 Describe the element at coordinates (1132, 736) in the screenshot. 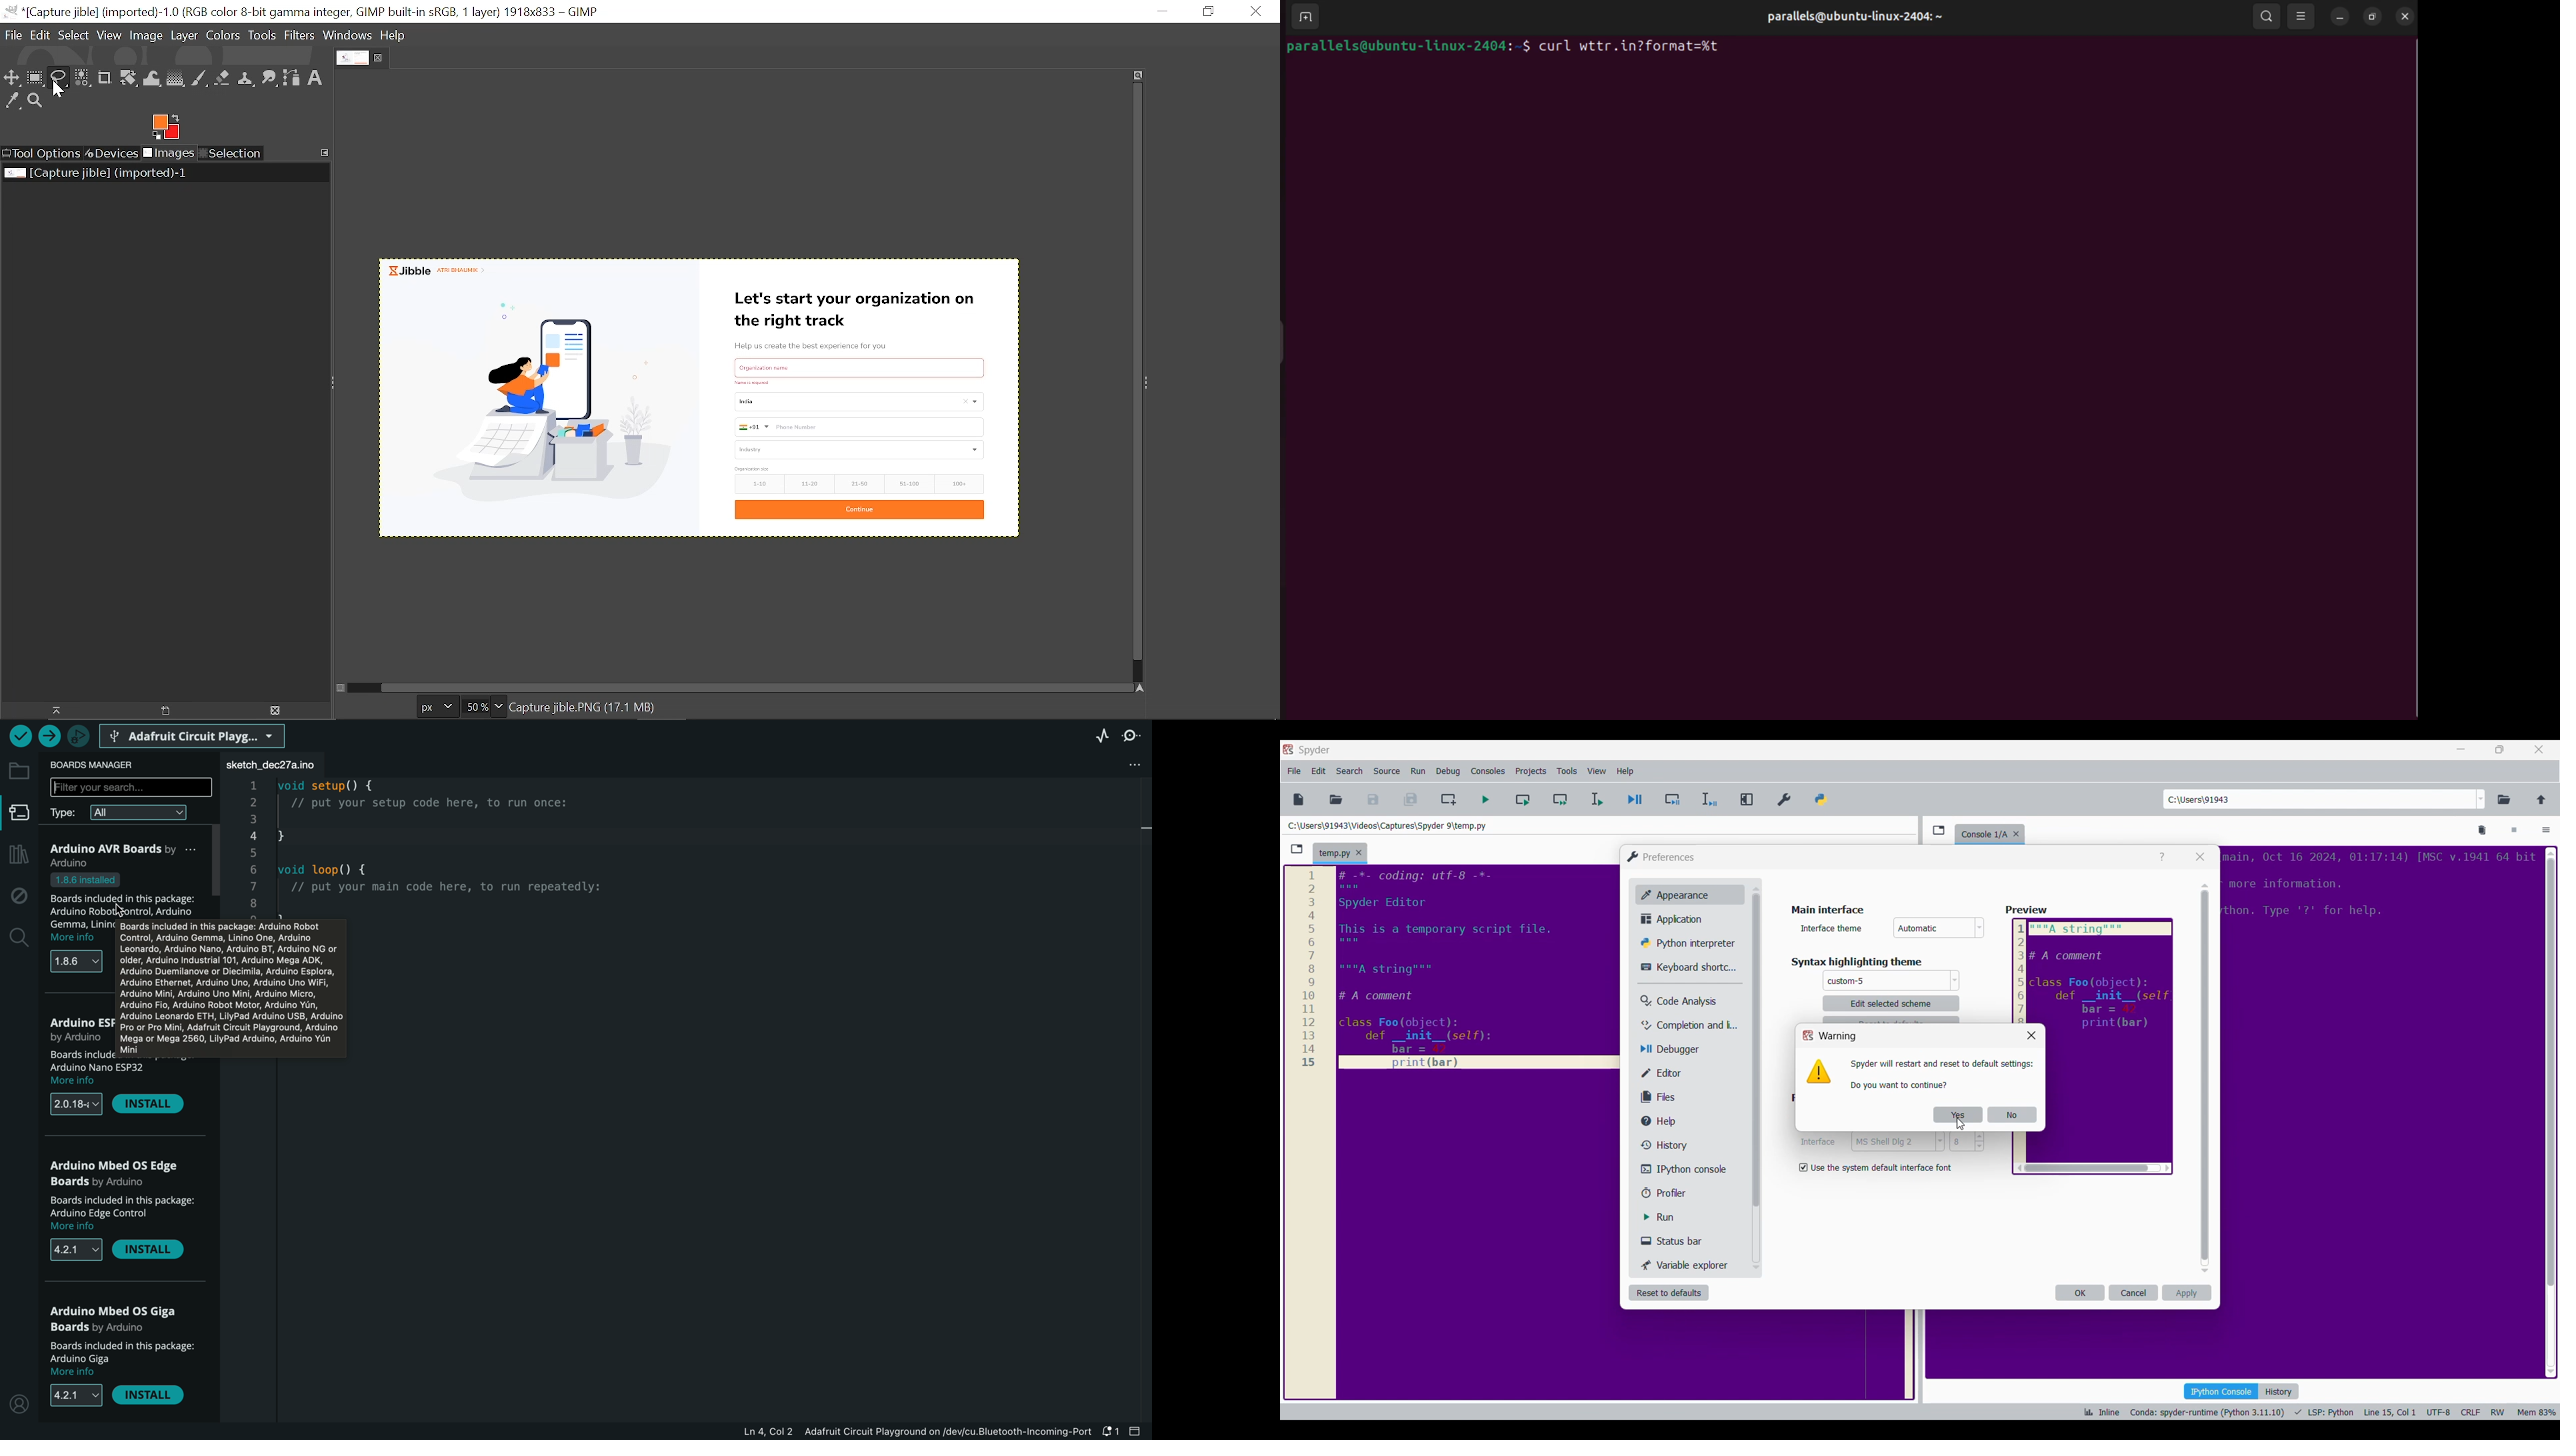

I see `serial monitor` at that location.